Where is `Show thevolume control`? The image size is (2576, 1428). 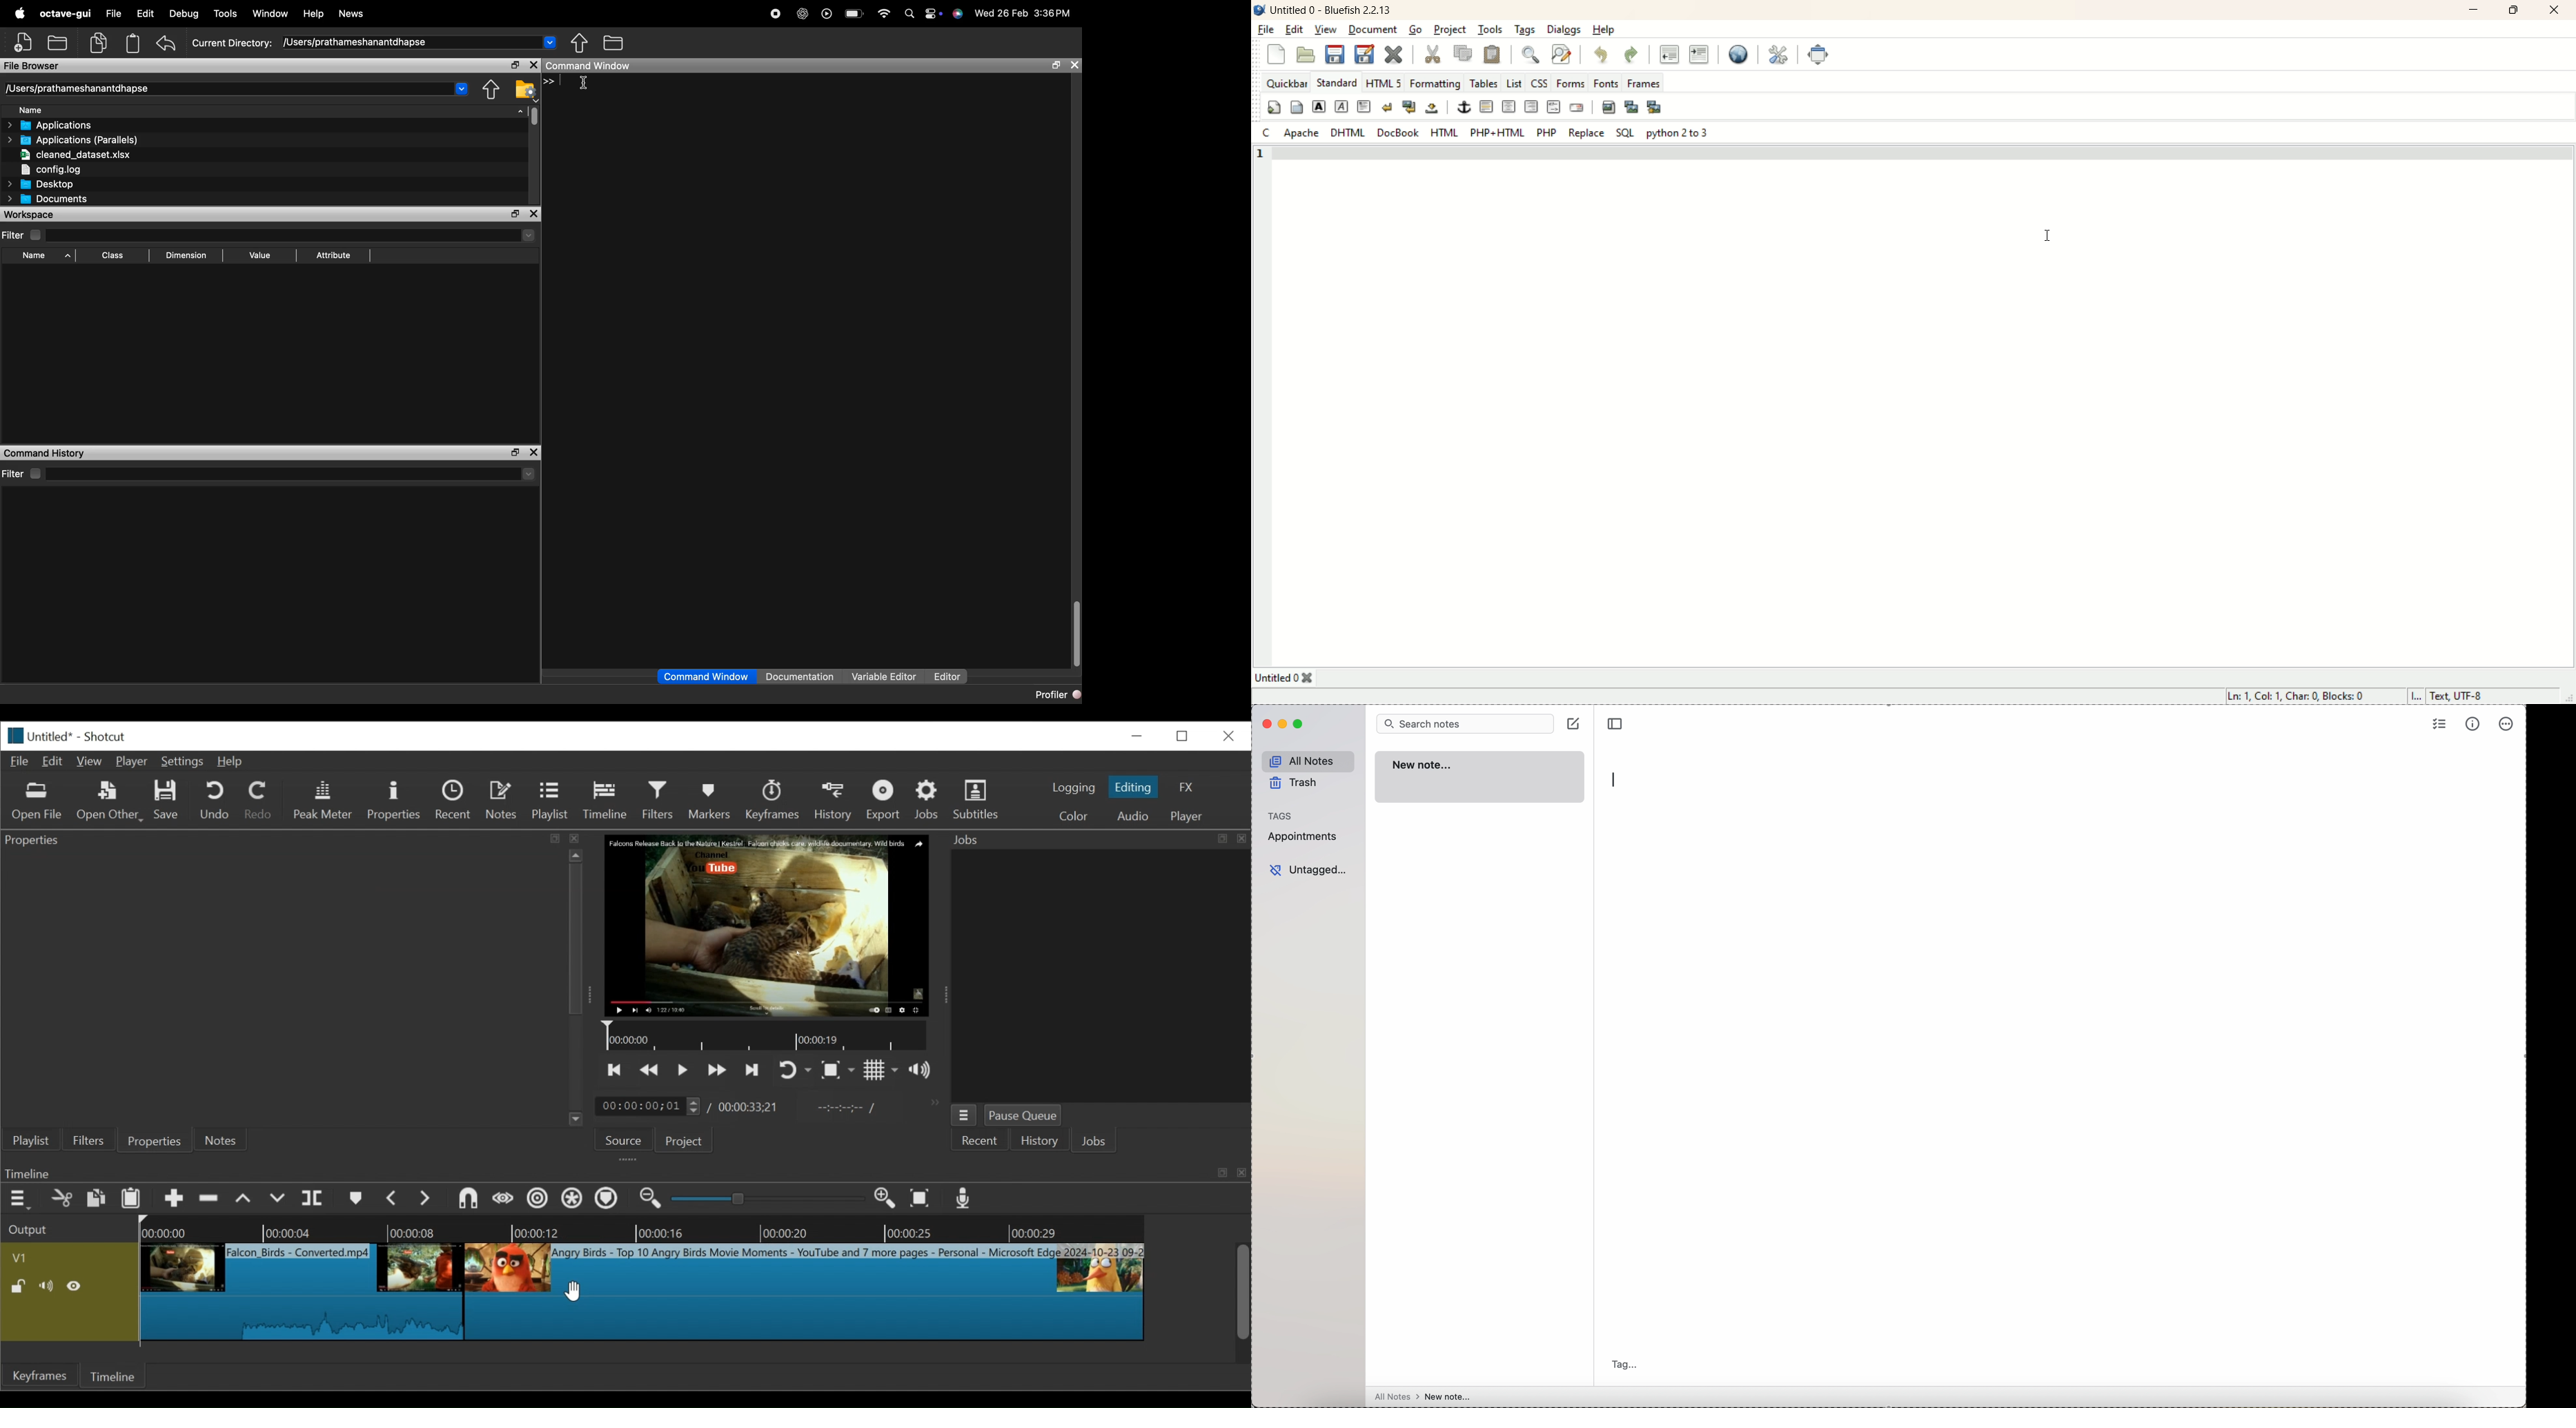 Show thevolume control is located at coordinates (923, 1070).